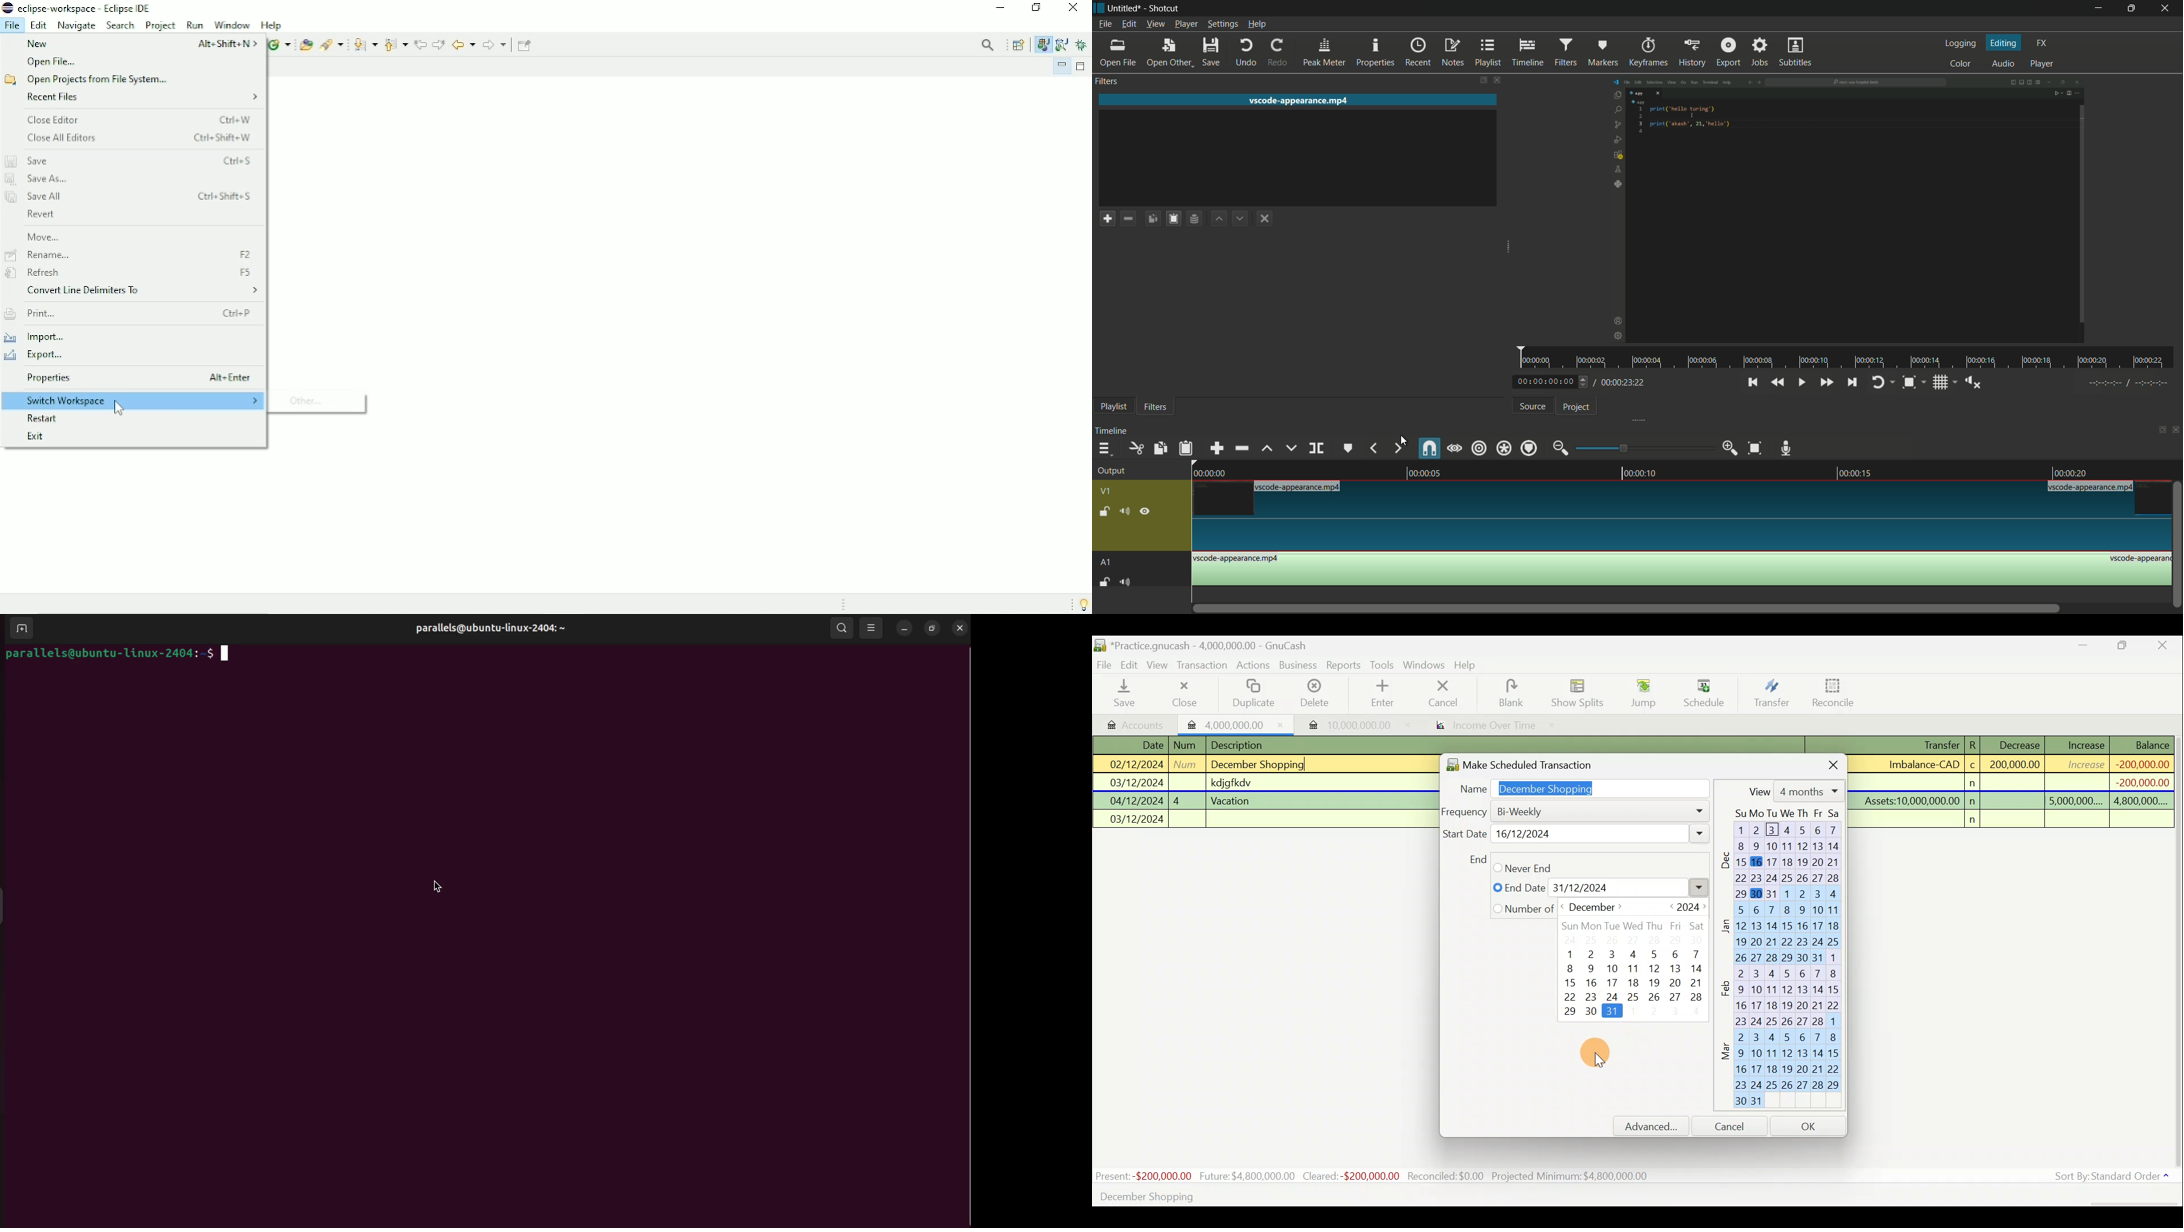  I want to click on copy checked filters, so click(1153, 217).